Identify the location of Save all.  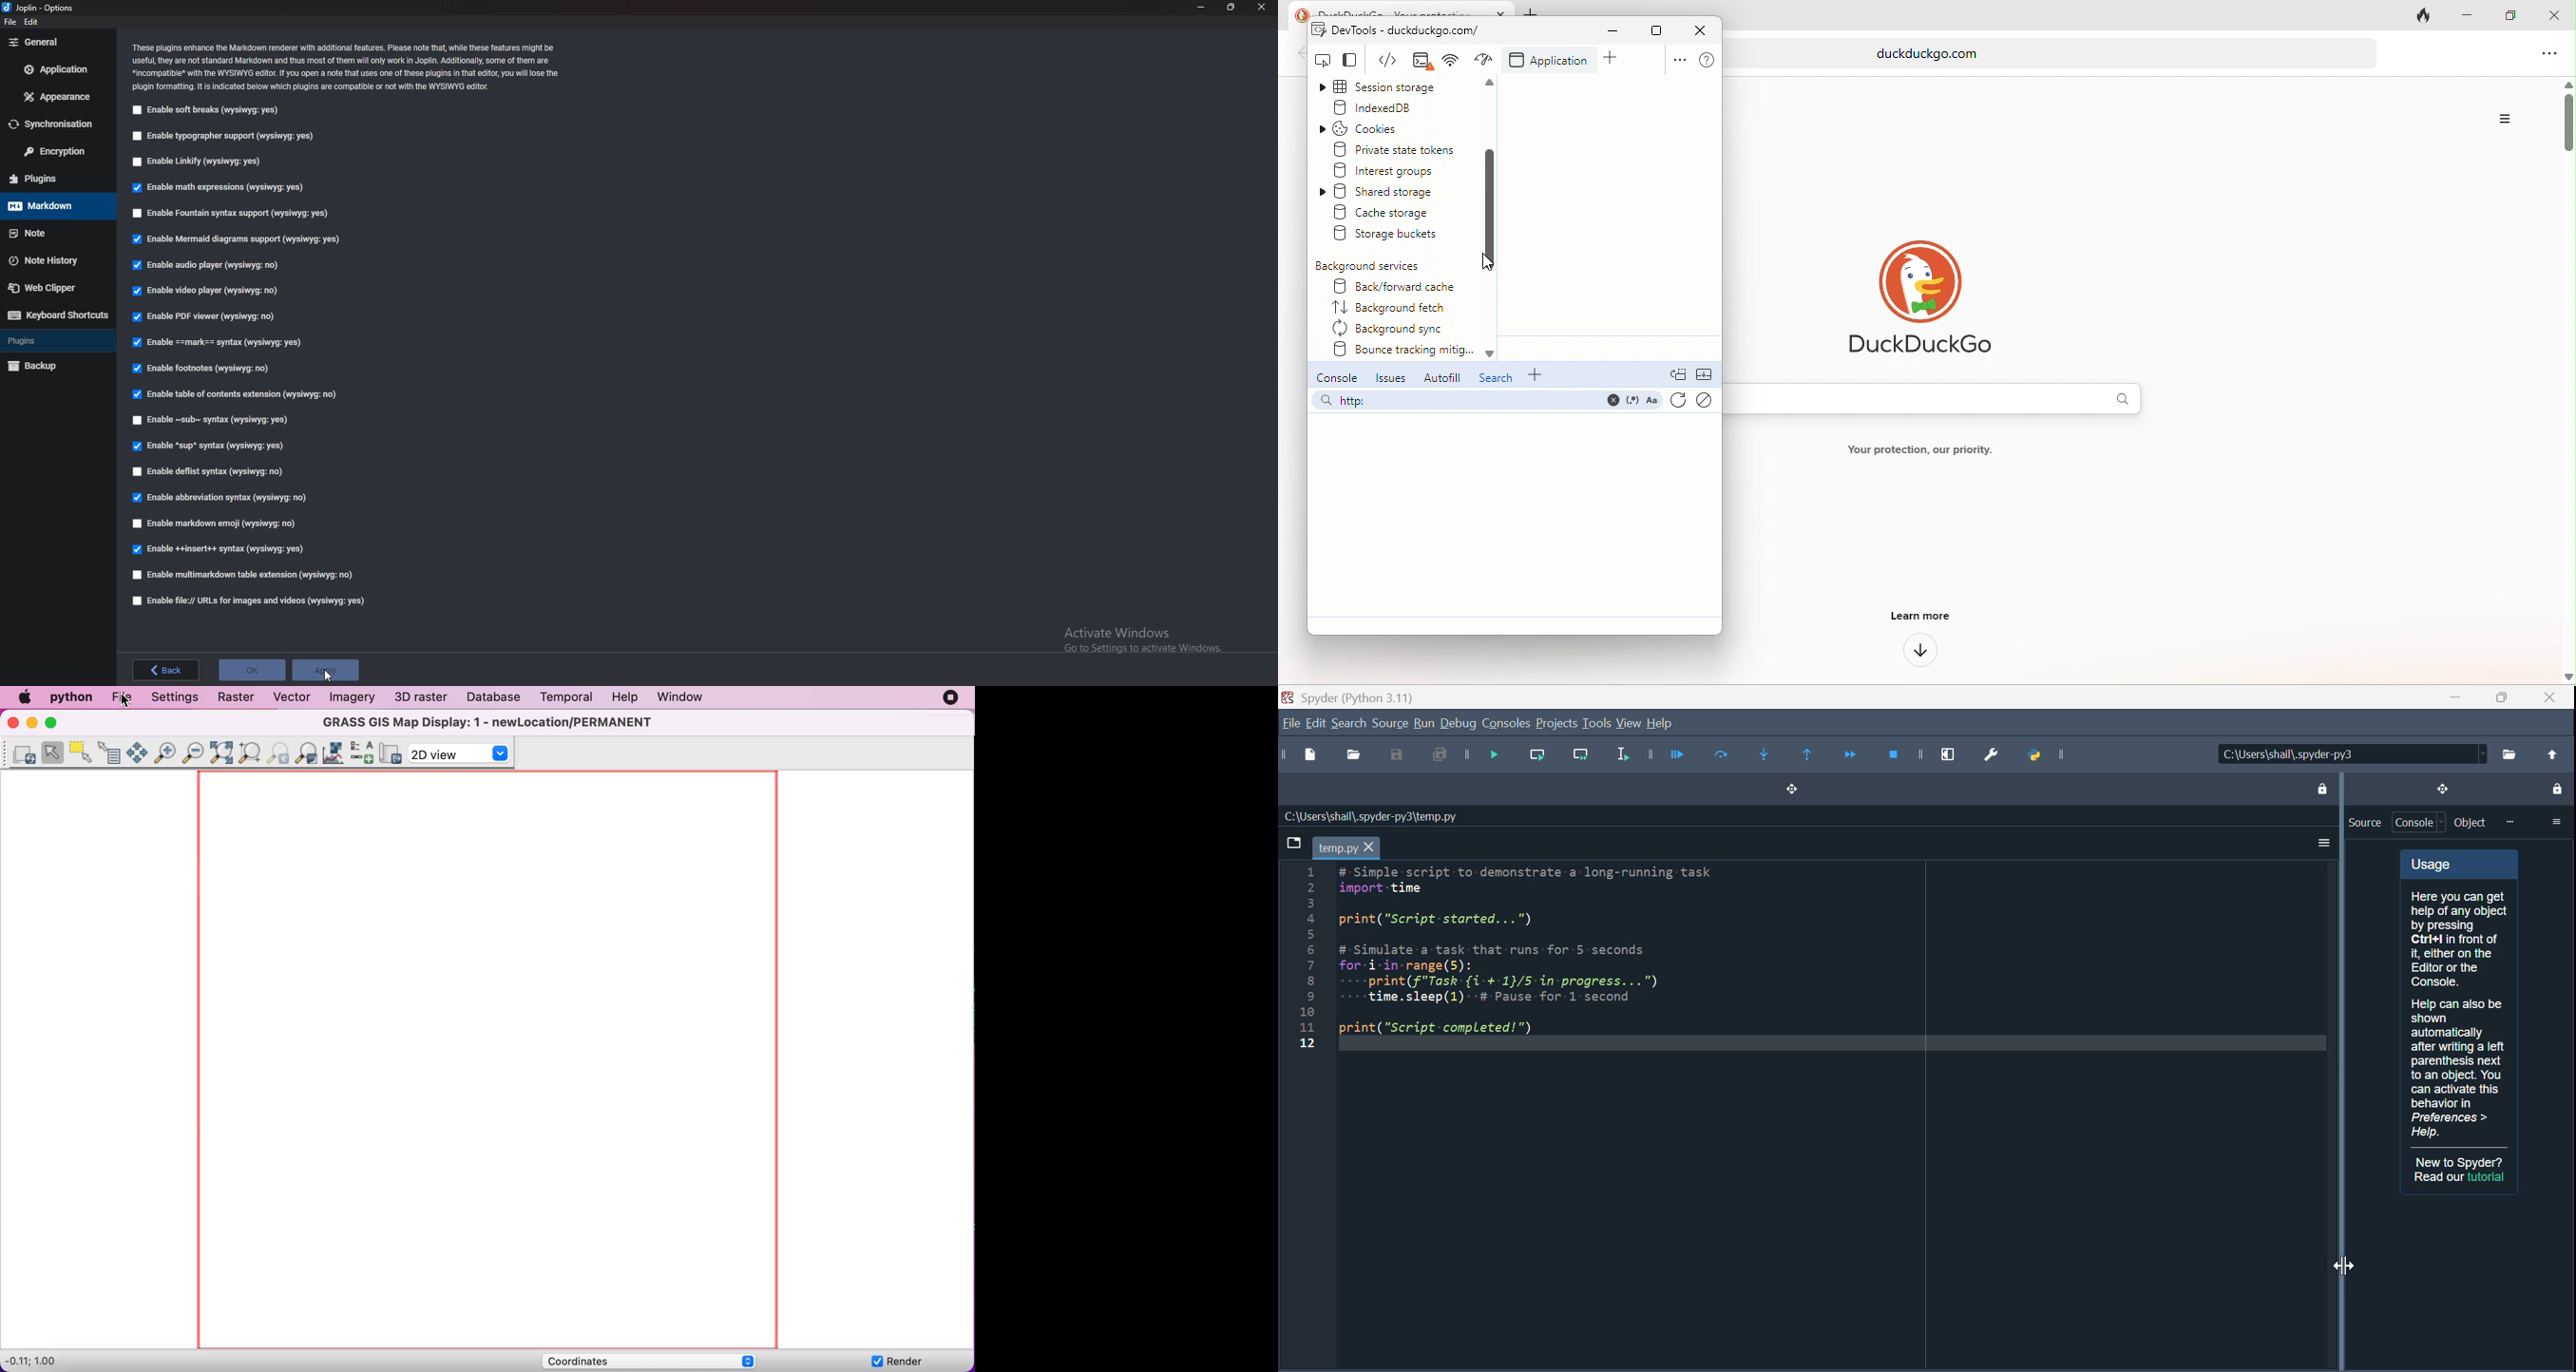
(1435, 757).